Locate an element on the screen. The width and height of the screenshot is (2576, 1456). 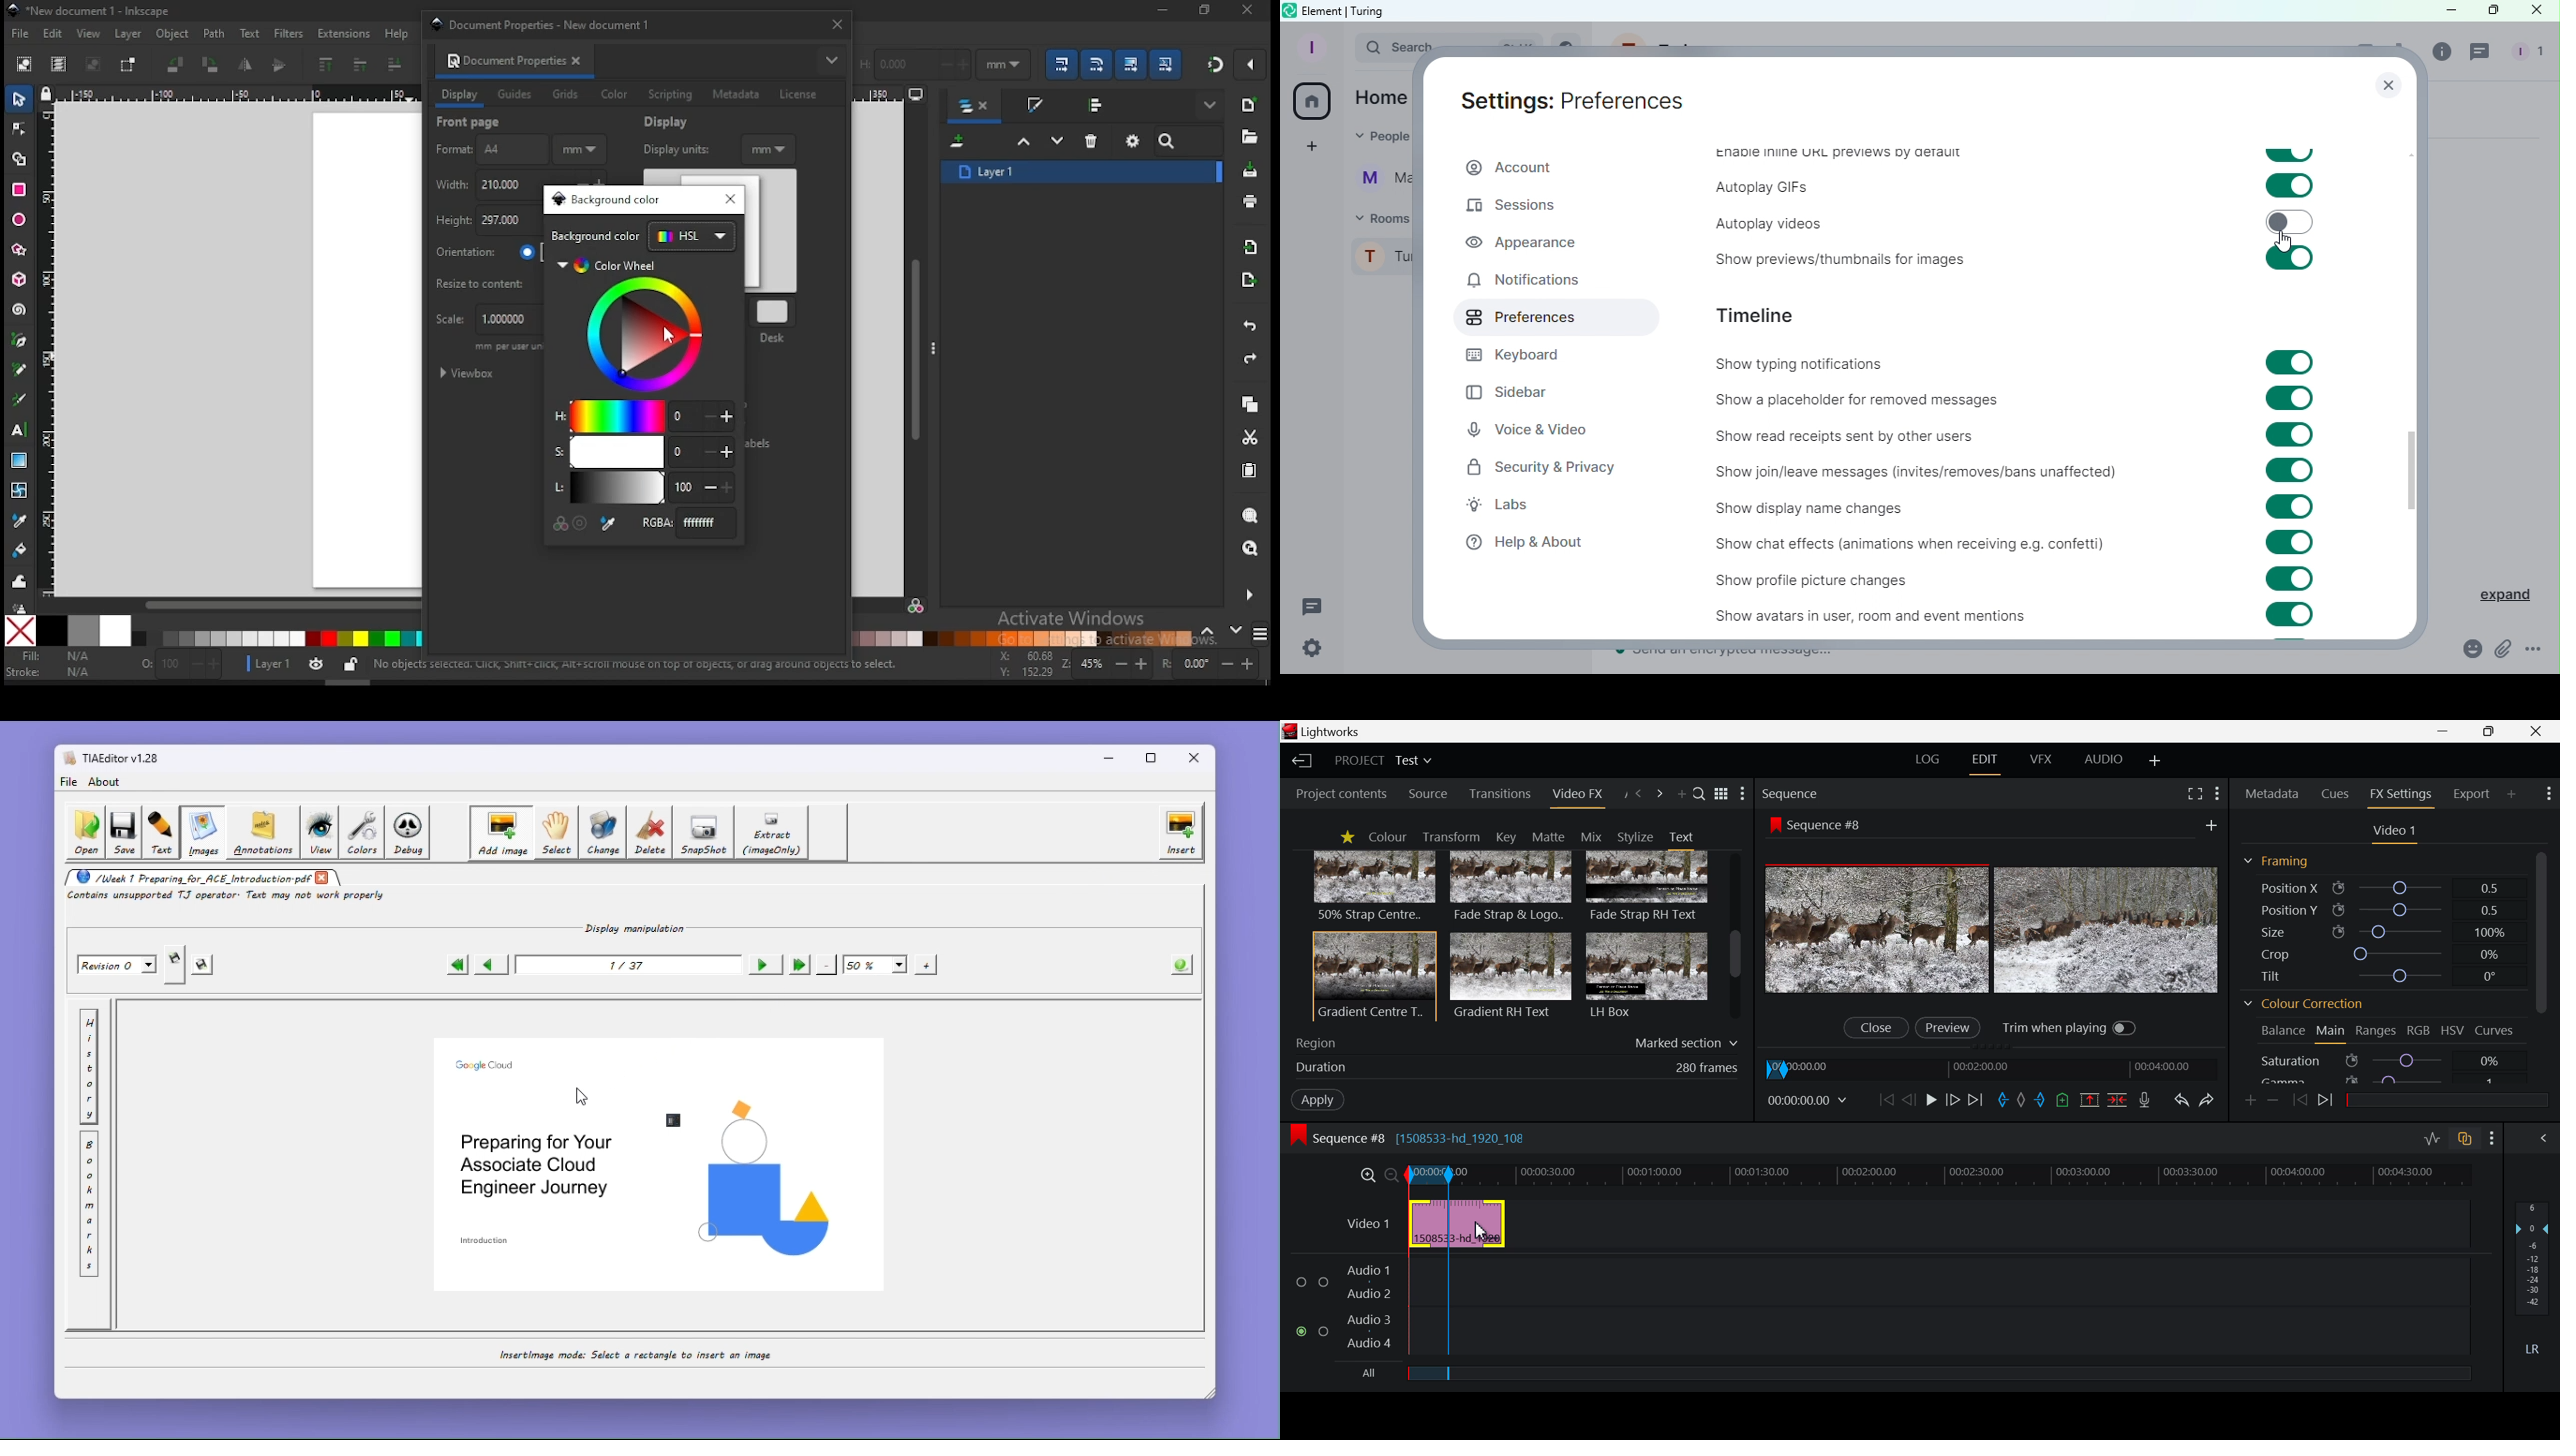
audio 1 is located at coordinates (1368, 1269).